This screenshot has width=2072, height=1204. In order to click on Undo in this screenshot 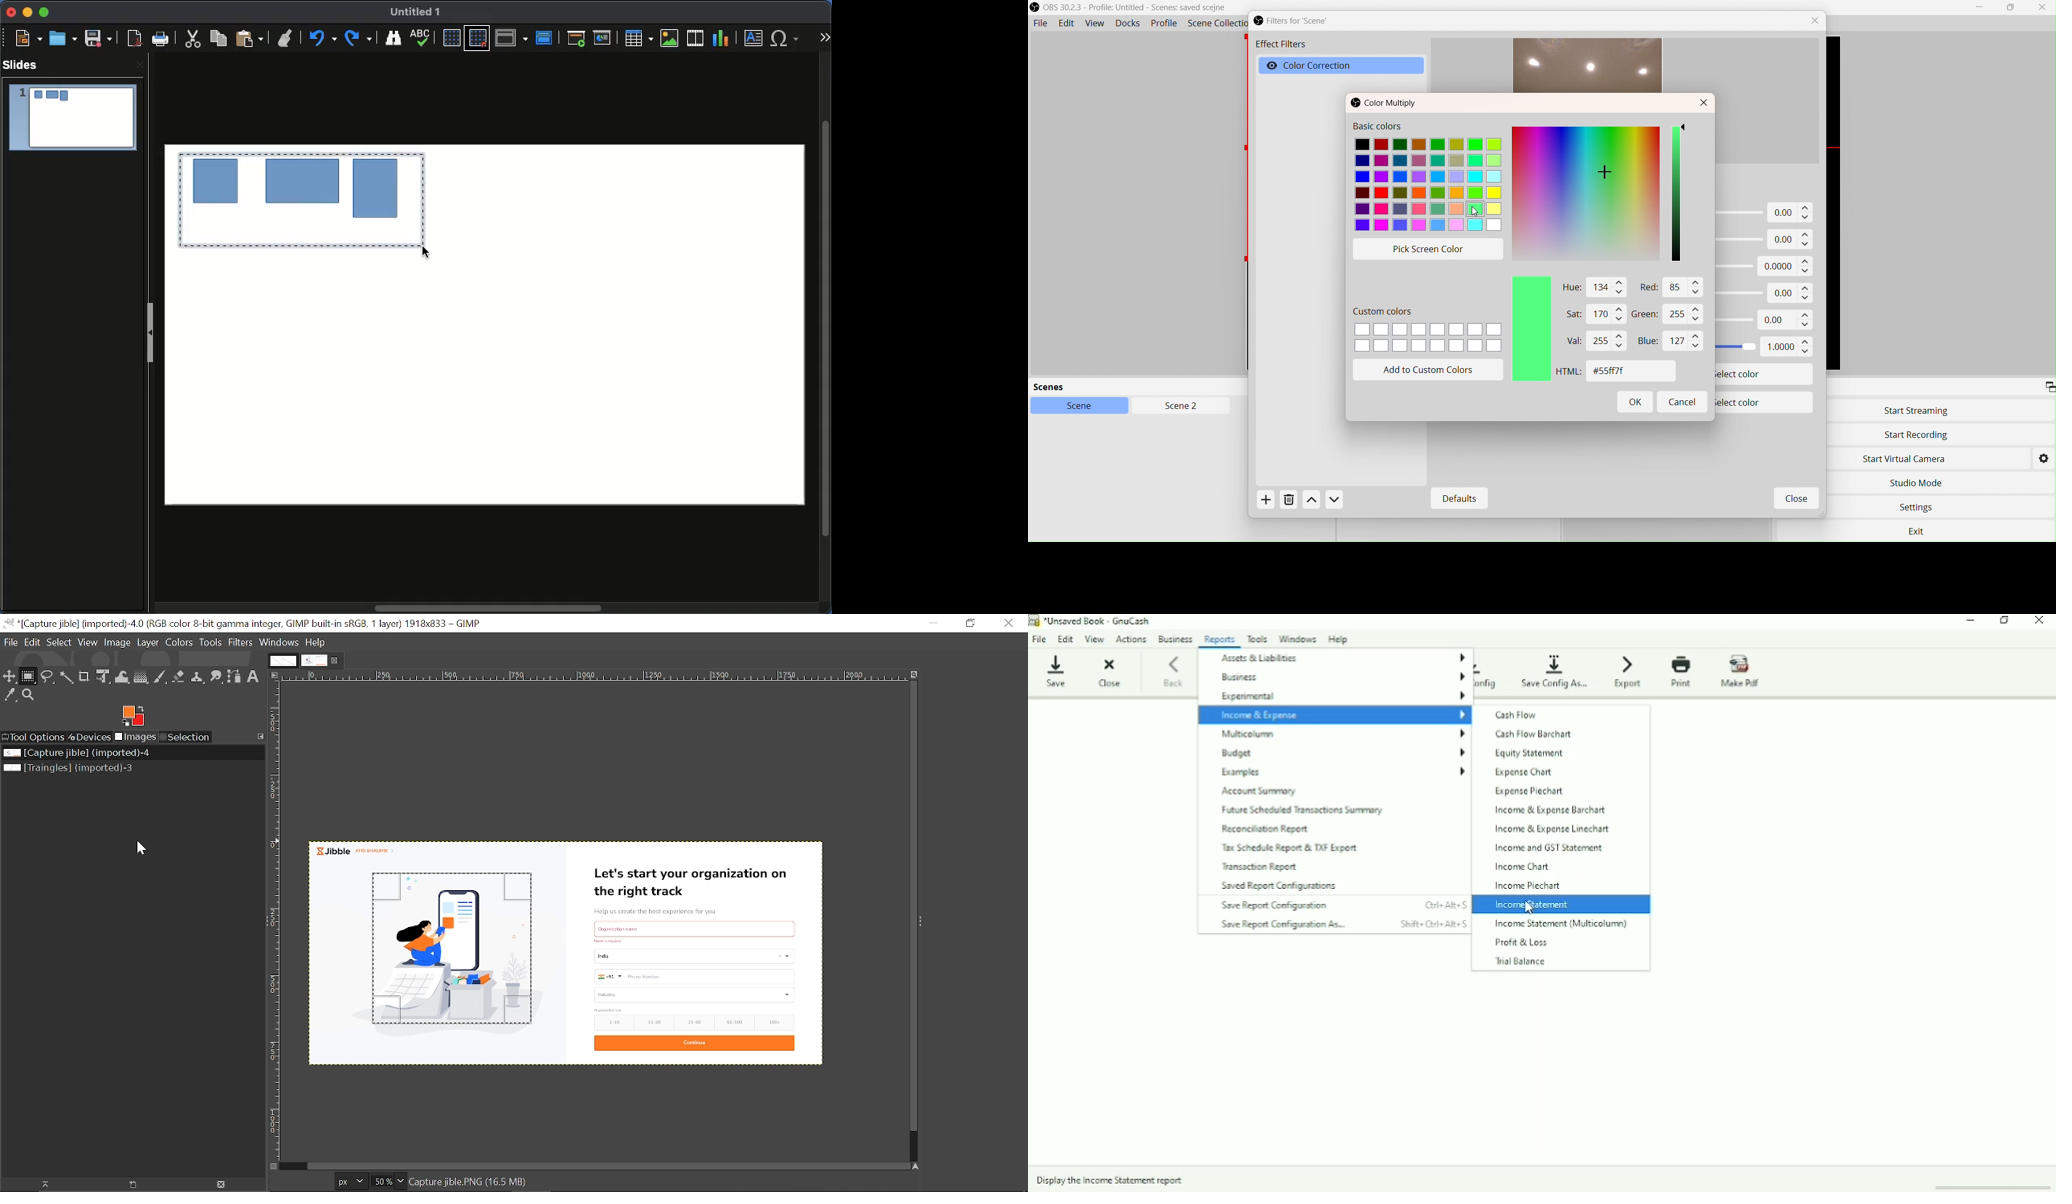, I will do `click(324, 39)`.